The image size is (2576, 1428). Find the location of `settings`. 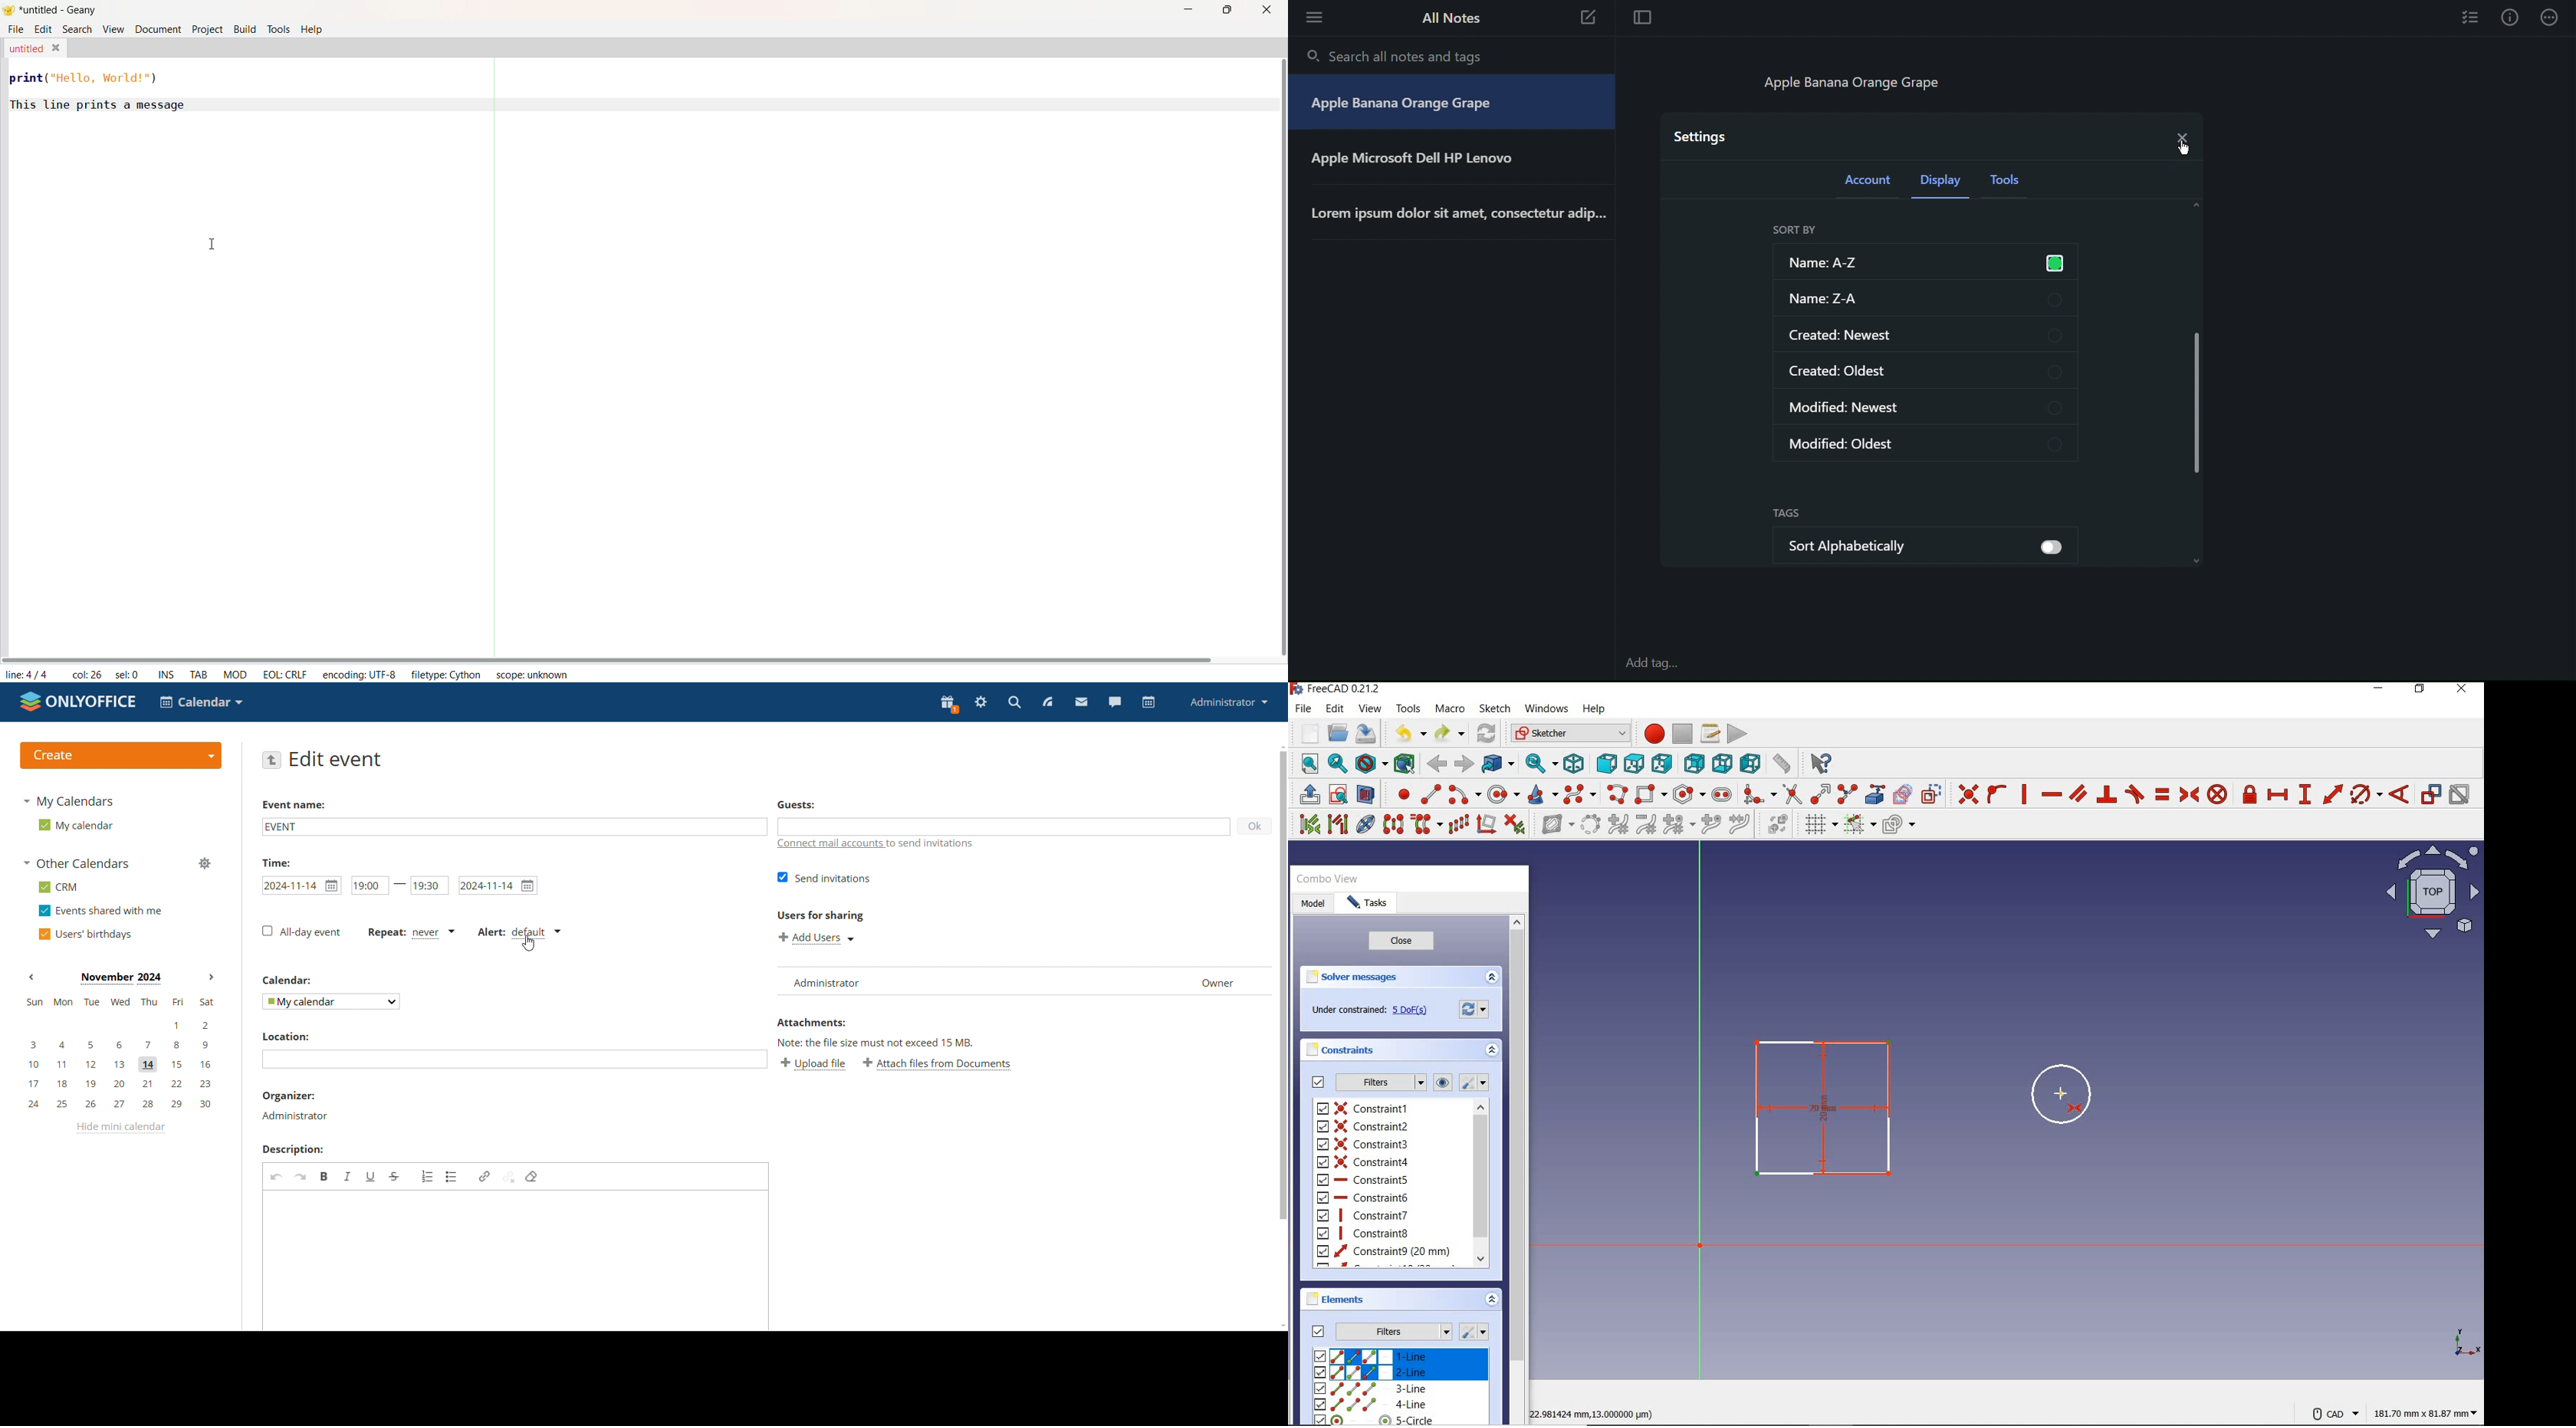

settings is located at coordinates (1475, 1083).